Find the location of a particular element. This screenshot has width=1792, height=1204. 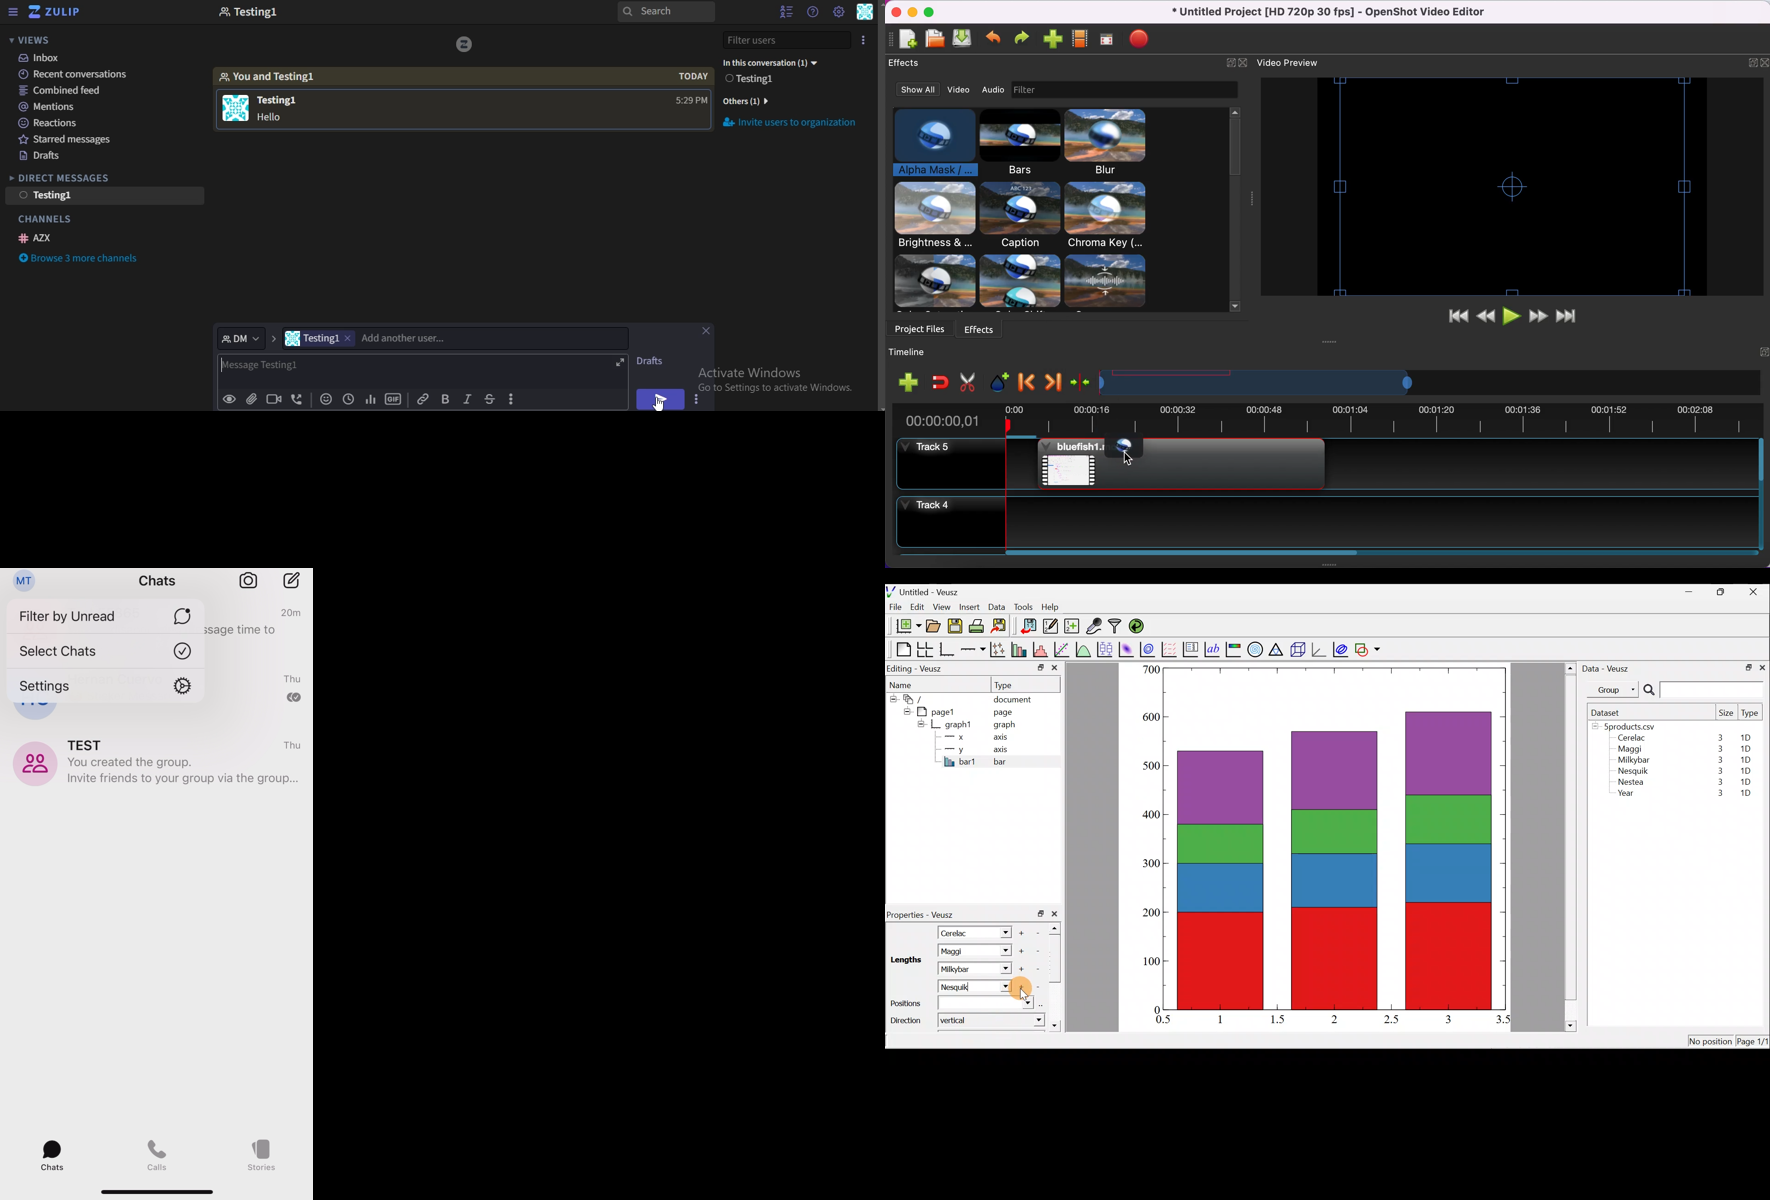

Create new dataset using ranges, parametrically, or as functions of existing datasets. is located at coordinates (1073, 627).